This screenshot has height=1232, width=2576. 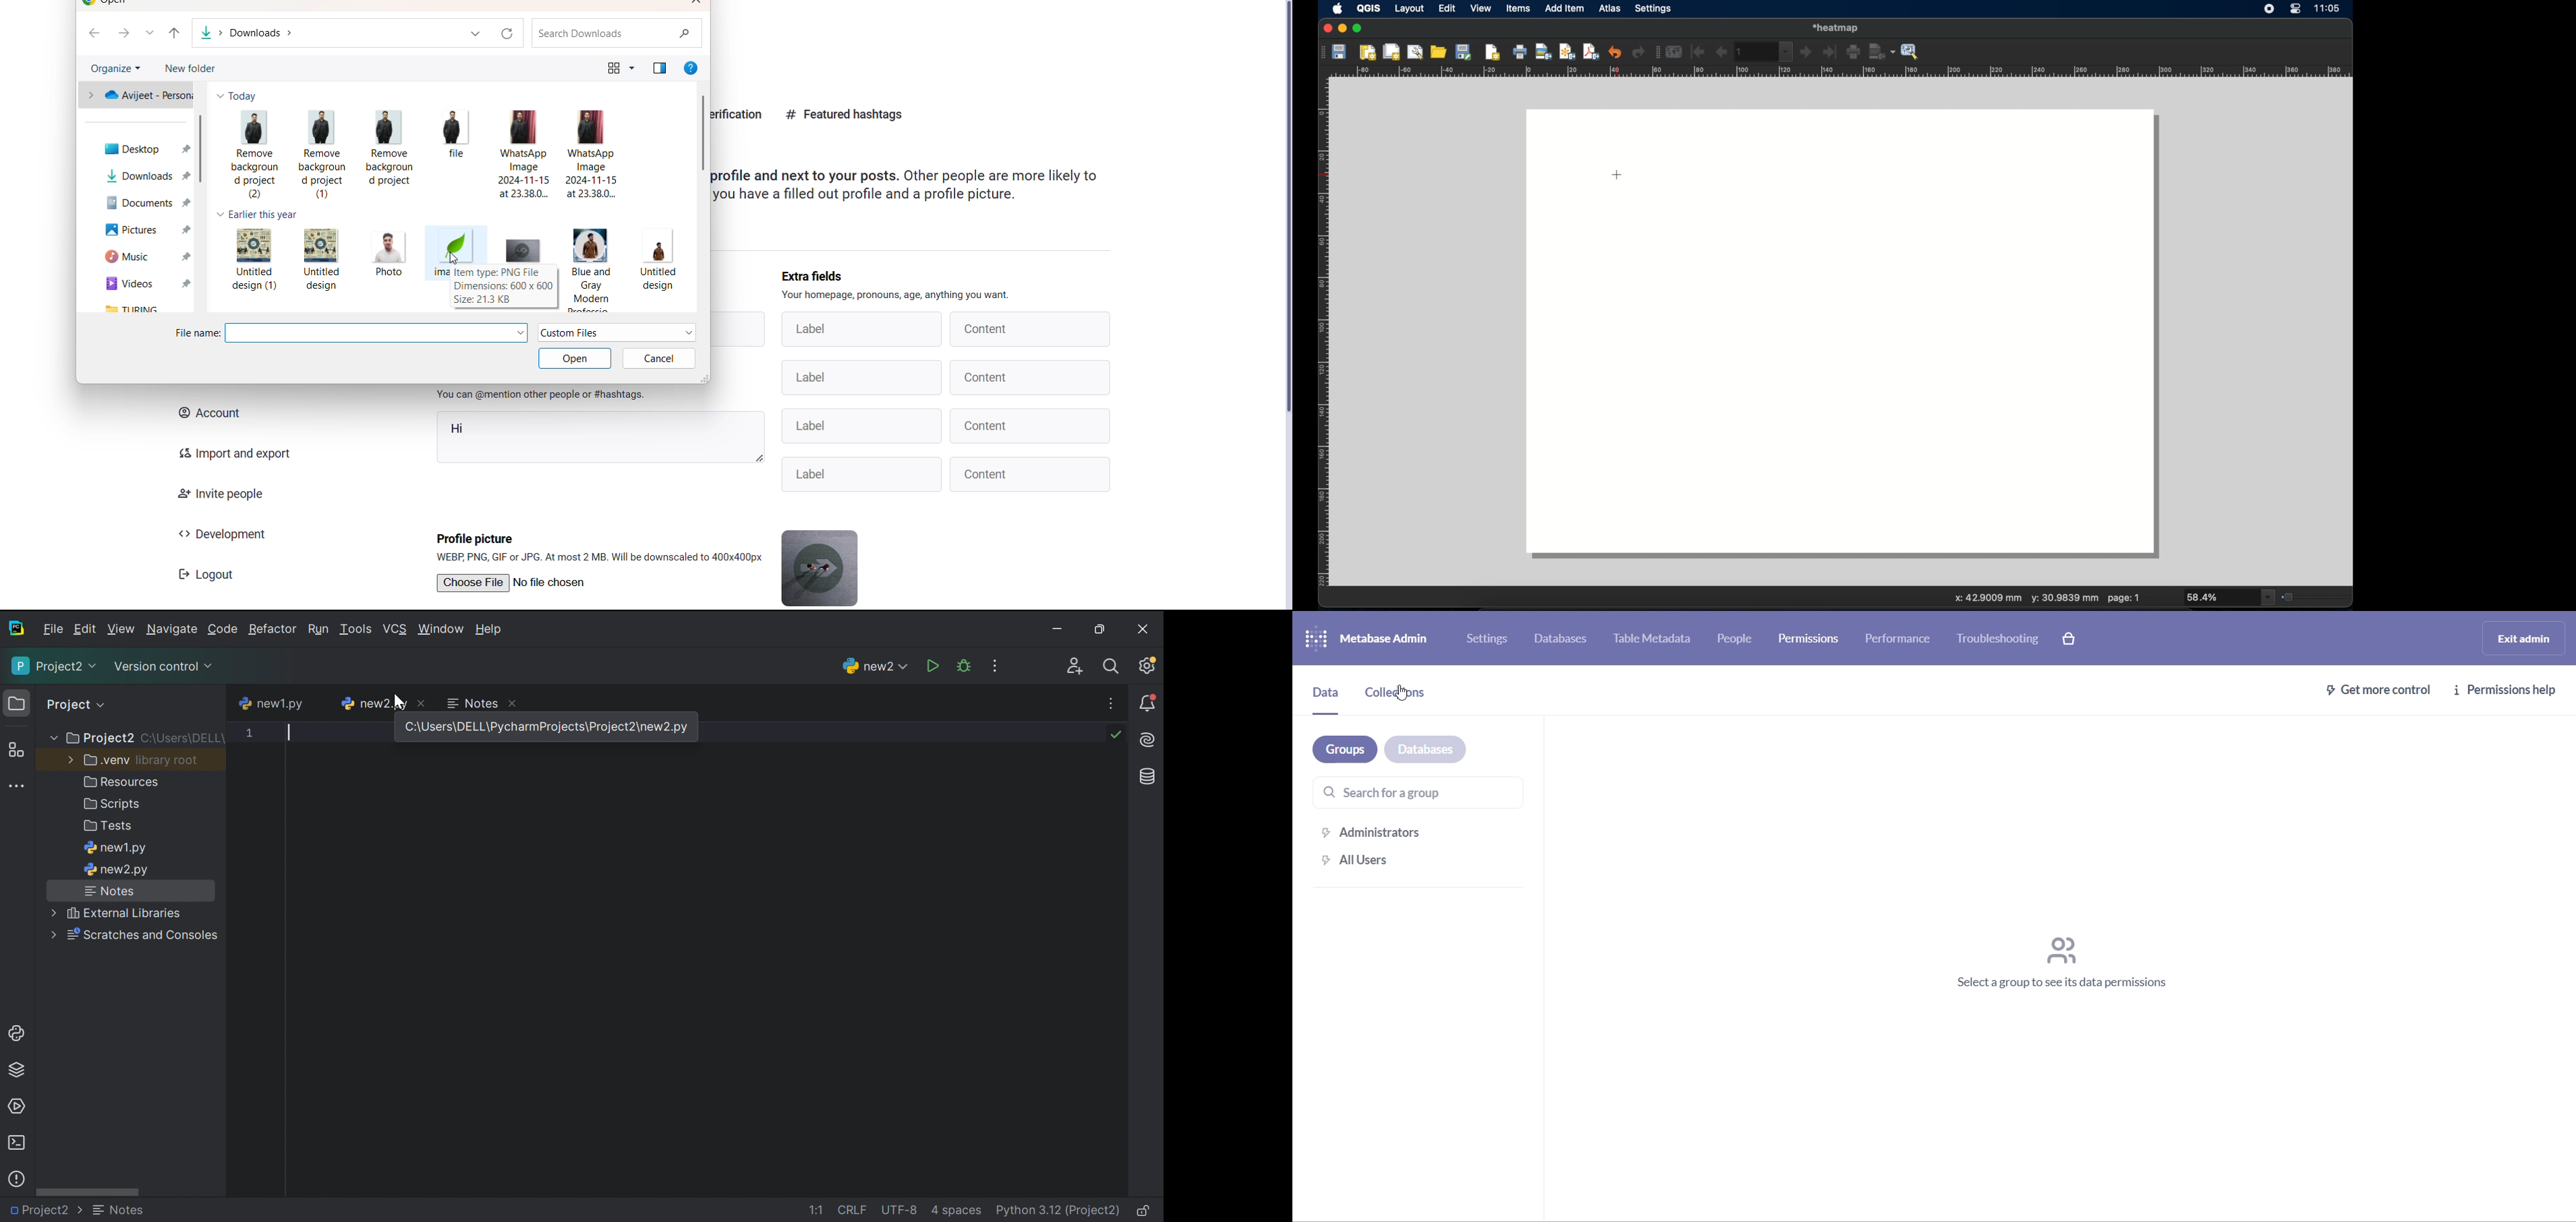 I want to click on Choose File | No file chosen, so click(x=512, y=583).